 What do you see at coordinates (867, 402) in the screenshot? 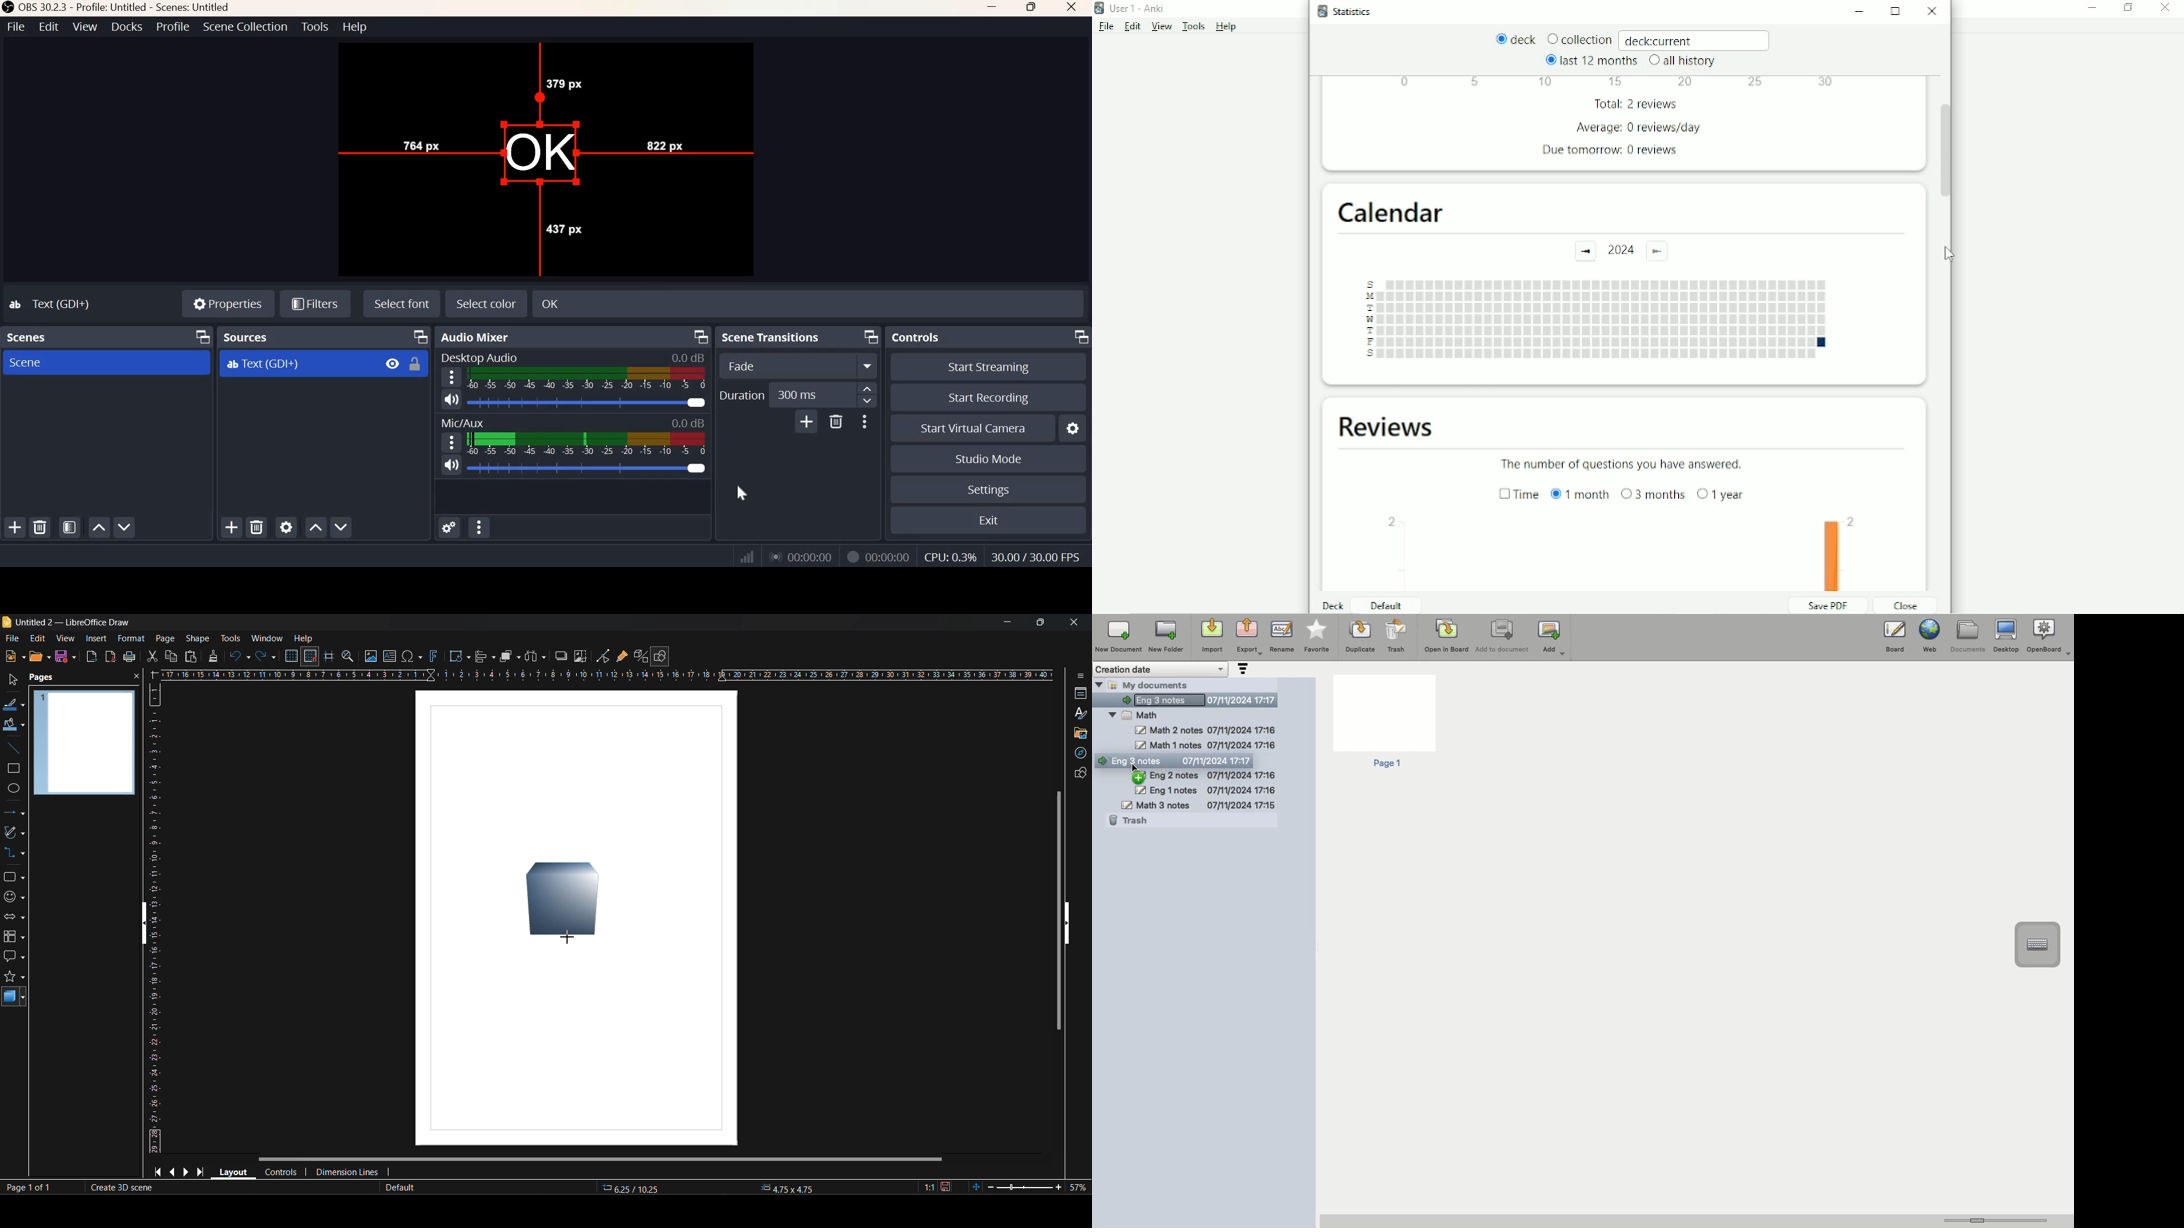
I see `decrease duration` at bounding box center [867, 402].